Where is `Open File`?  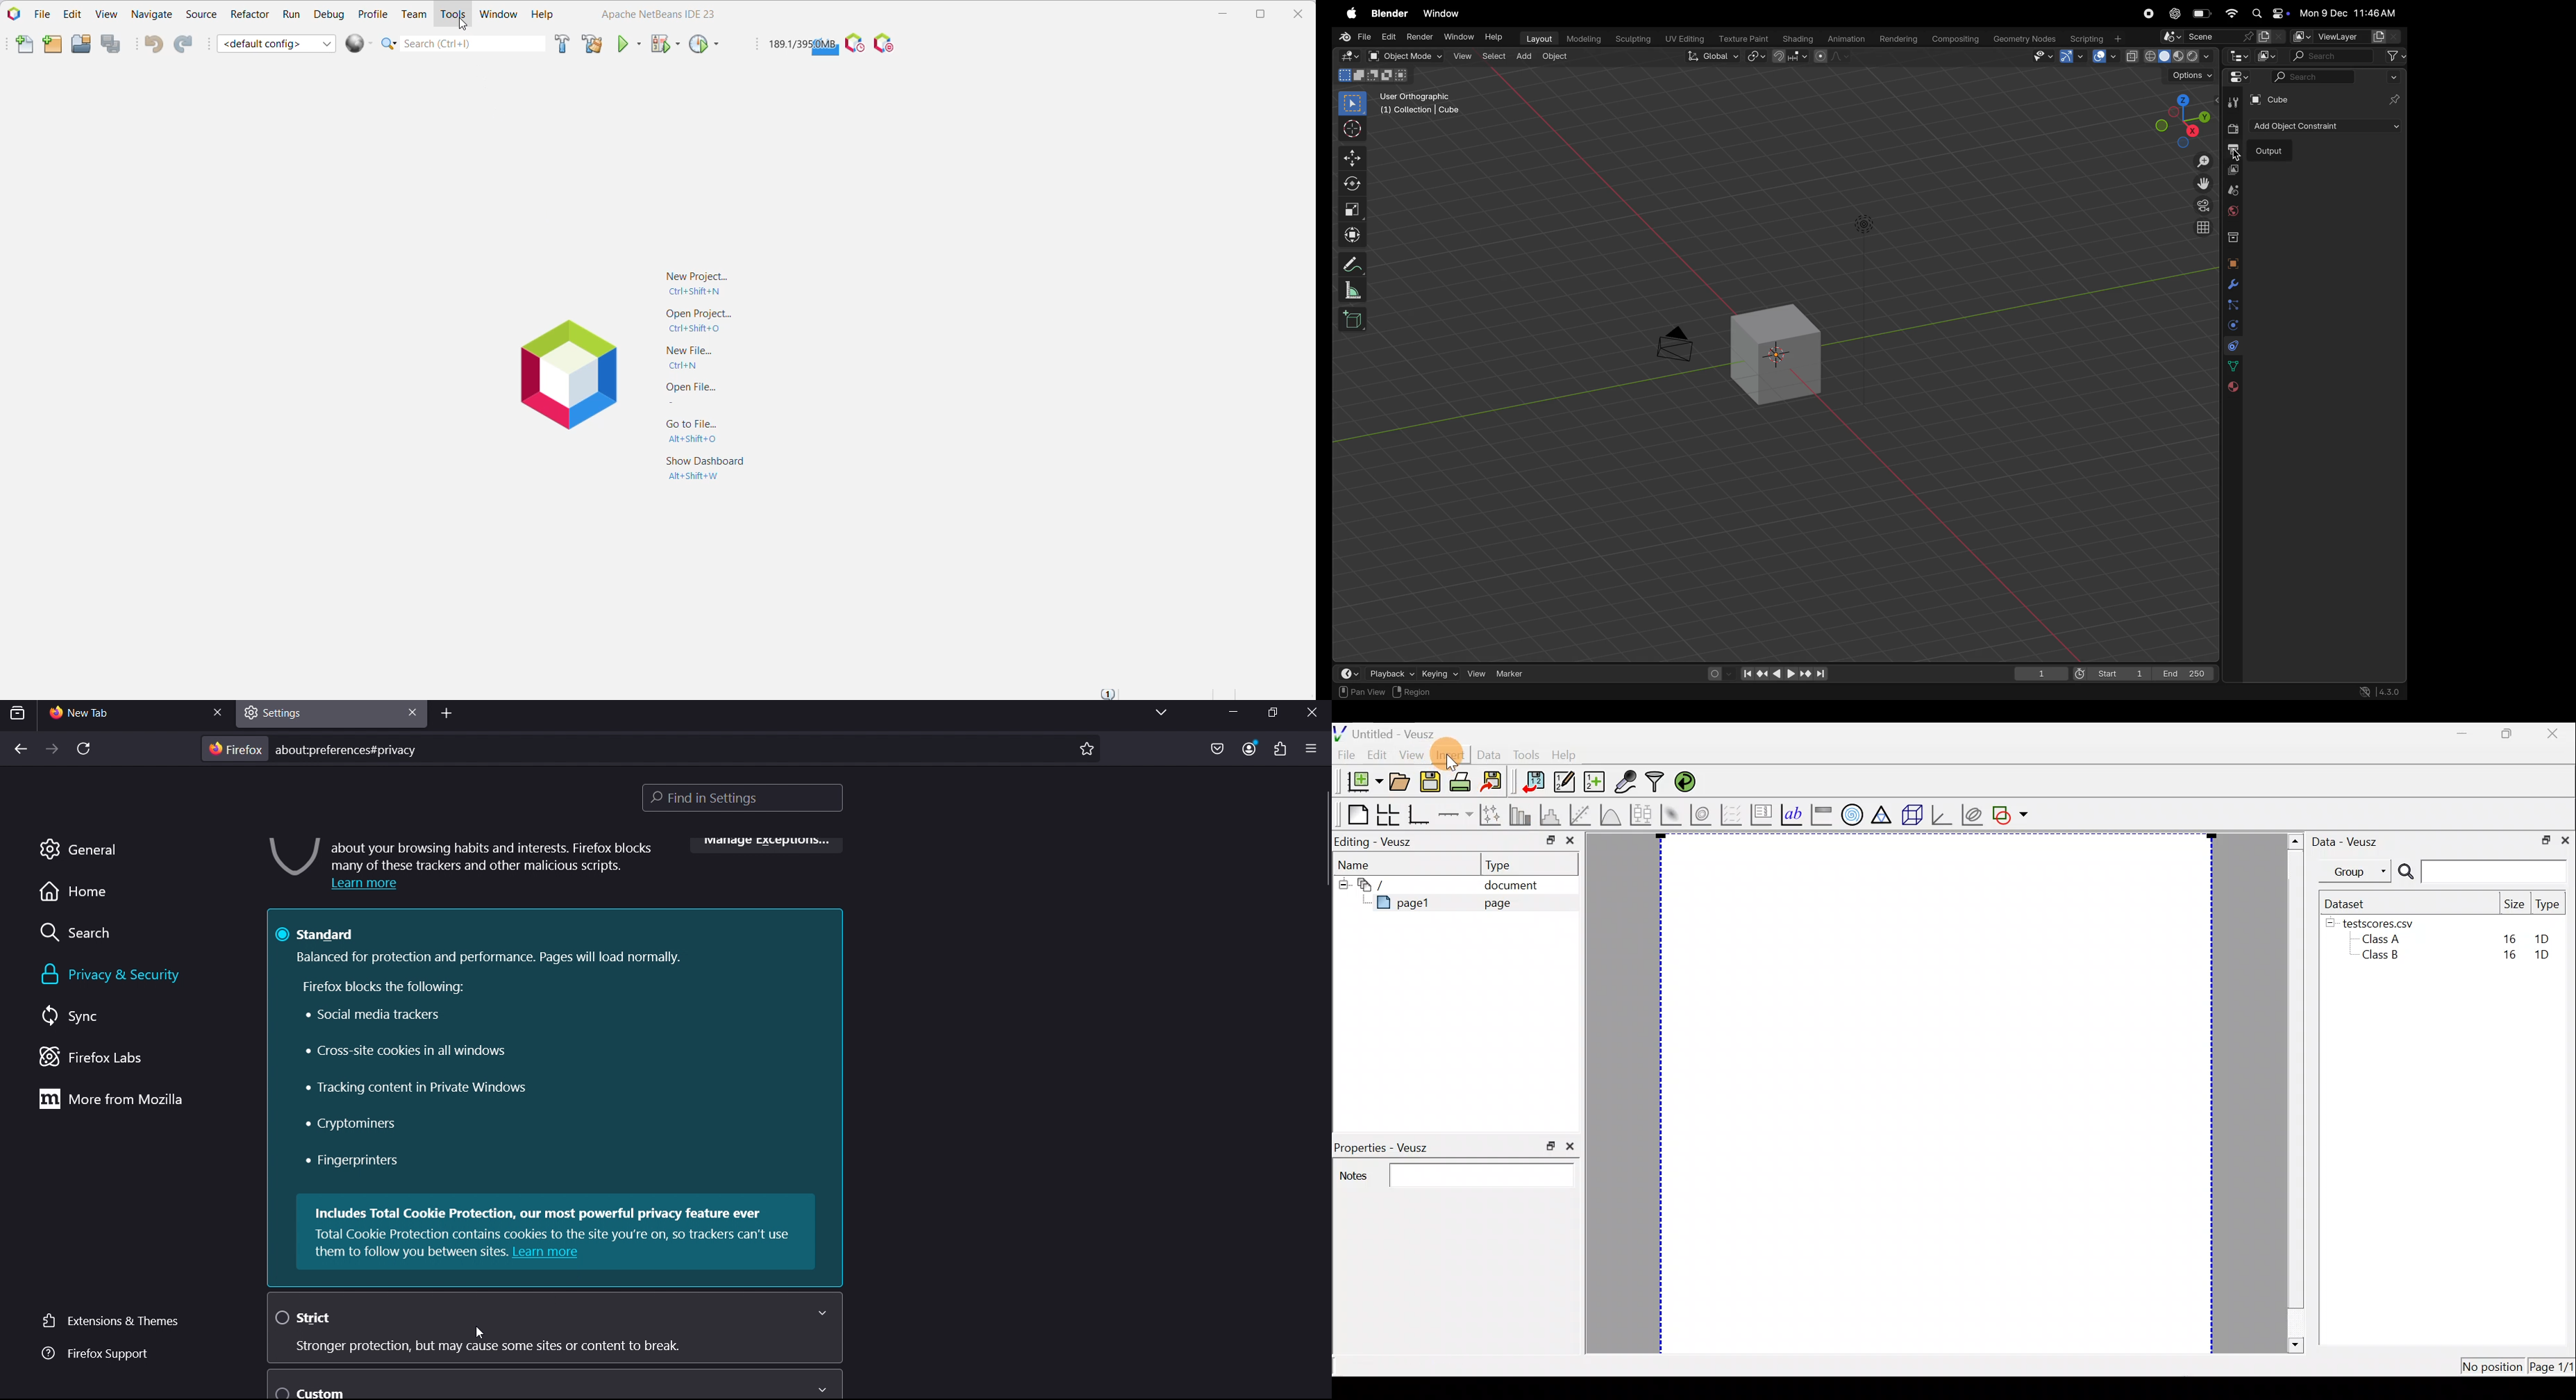 Open File is located at coordinates (685, 395).